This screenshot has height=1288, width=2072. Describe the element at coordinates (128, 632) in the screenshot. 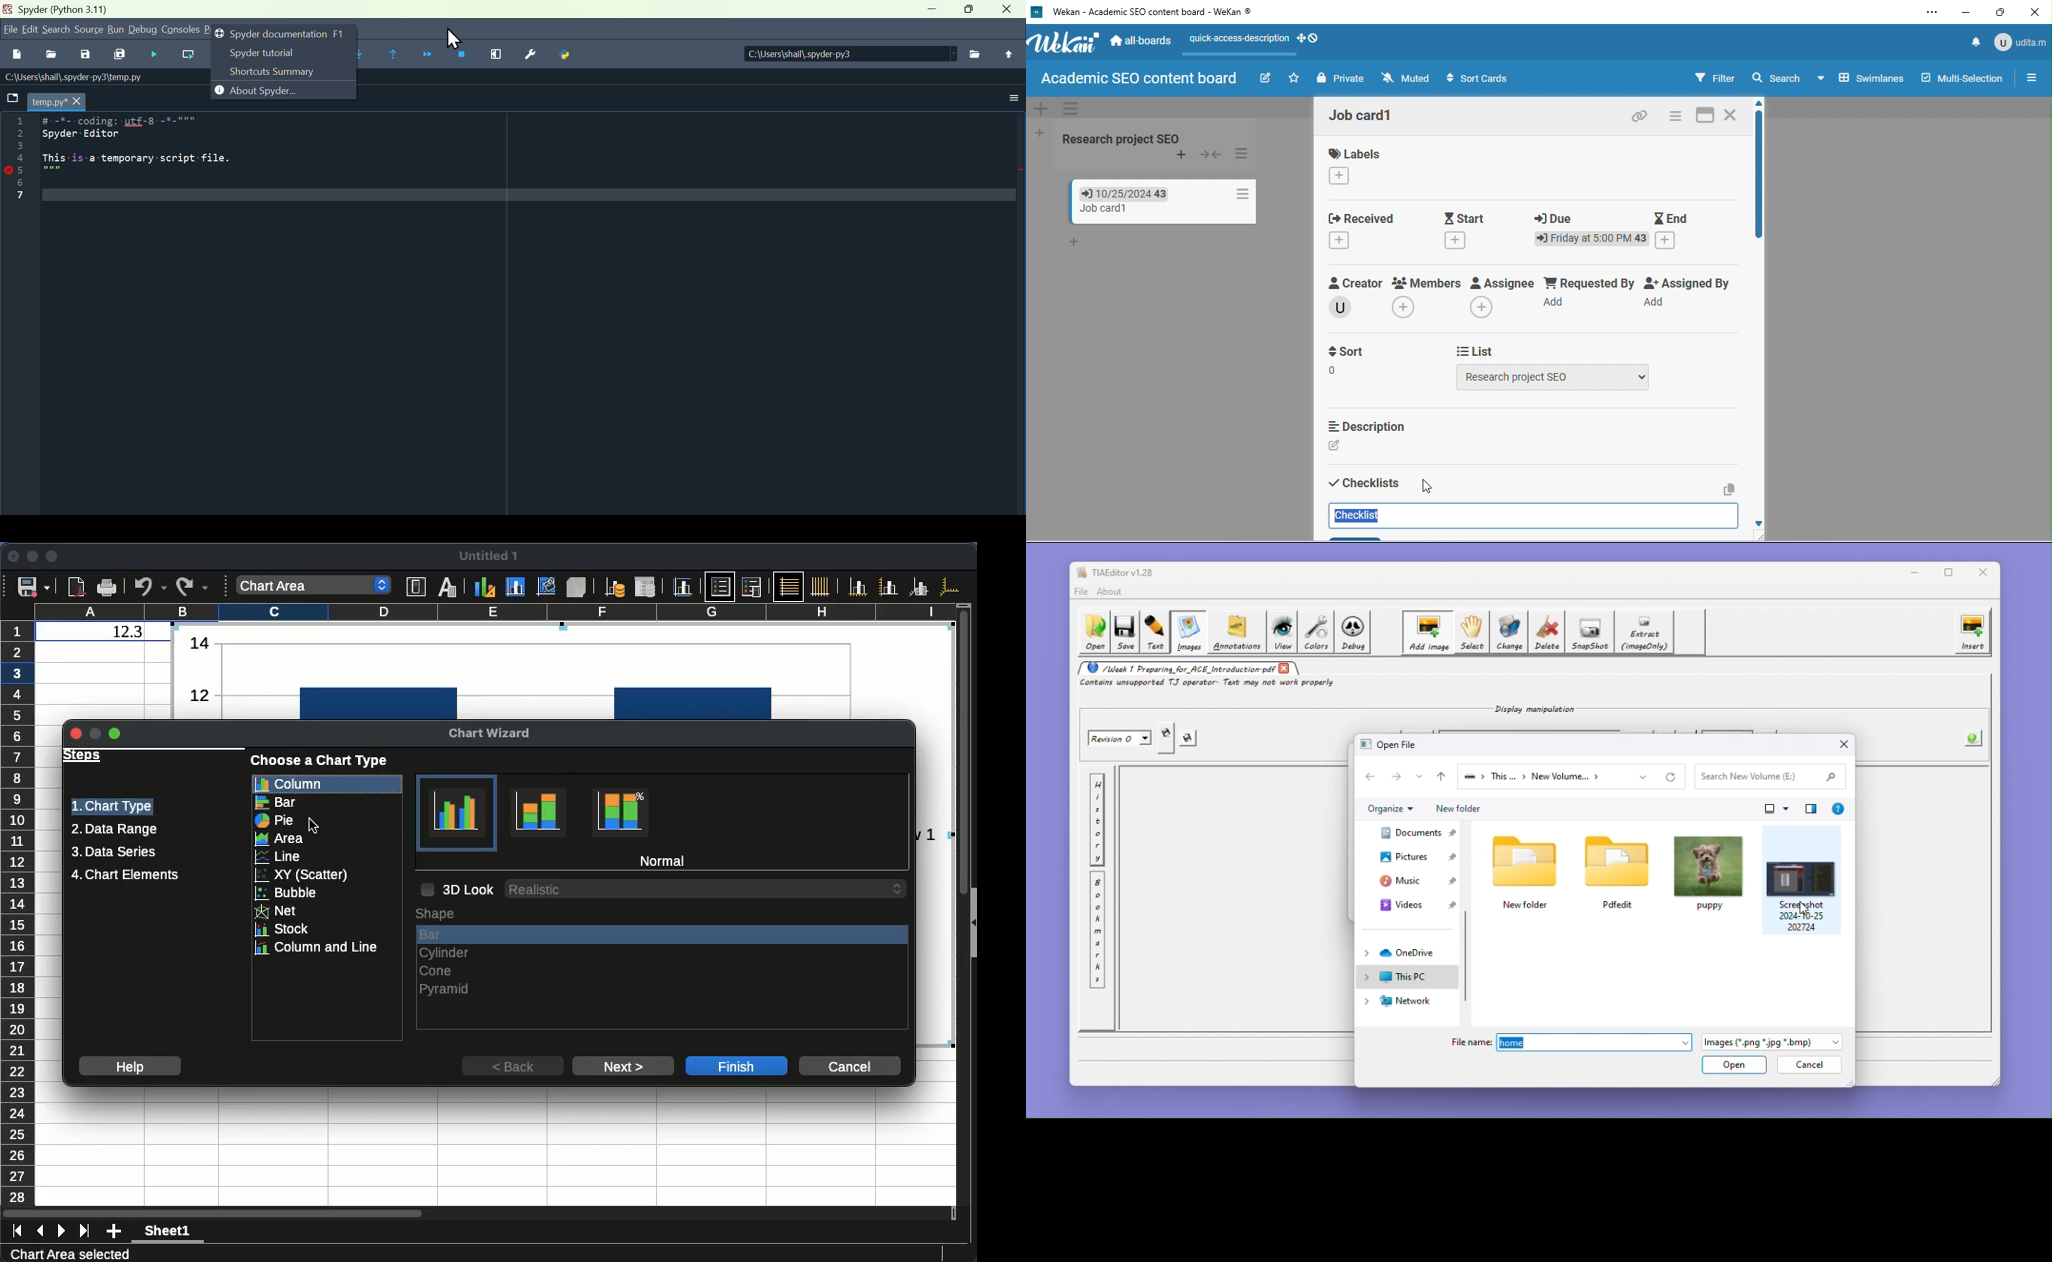

I see `12.3` at that location.